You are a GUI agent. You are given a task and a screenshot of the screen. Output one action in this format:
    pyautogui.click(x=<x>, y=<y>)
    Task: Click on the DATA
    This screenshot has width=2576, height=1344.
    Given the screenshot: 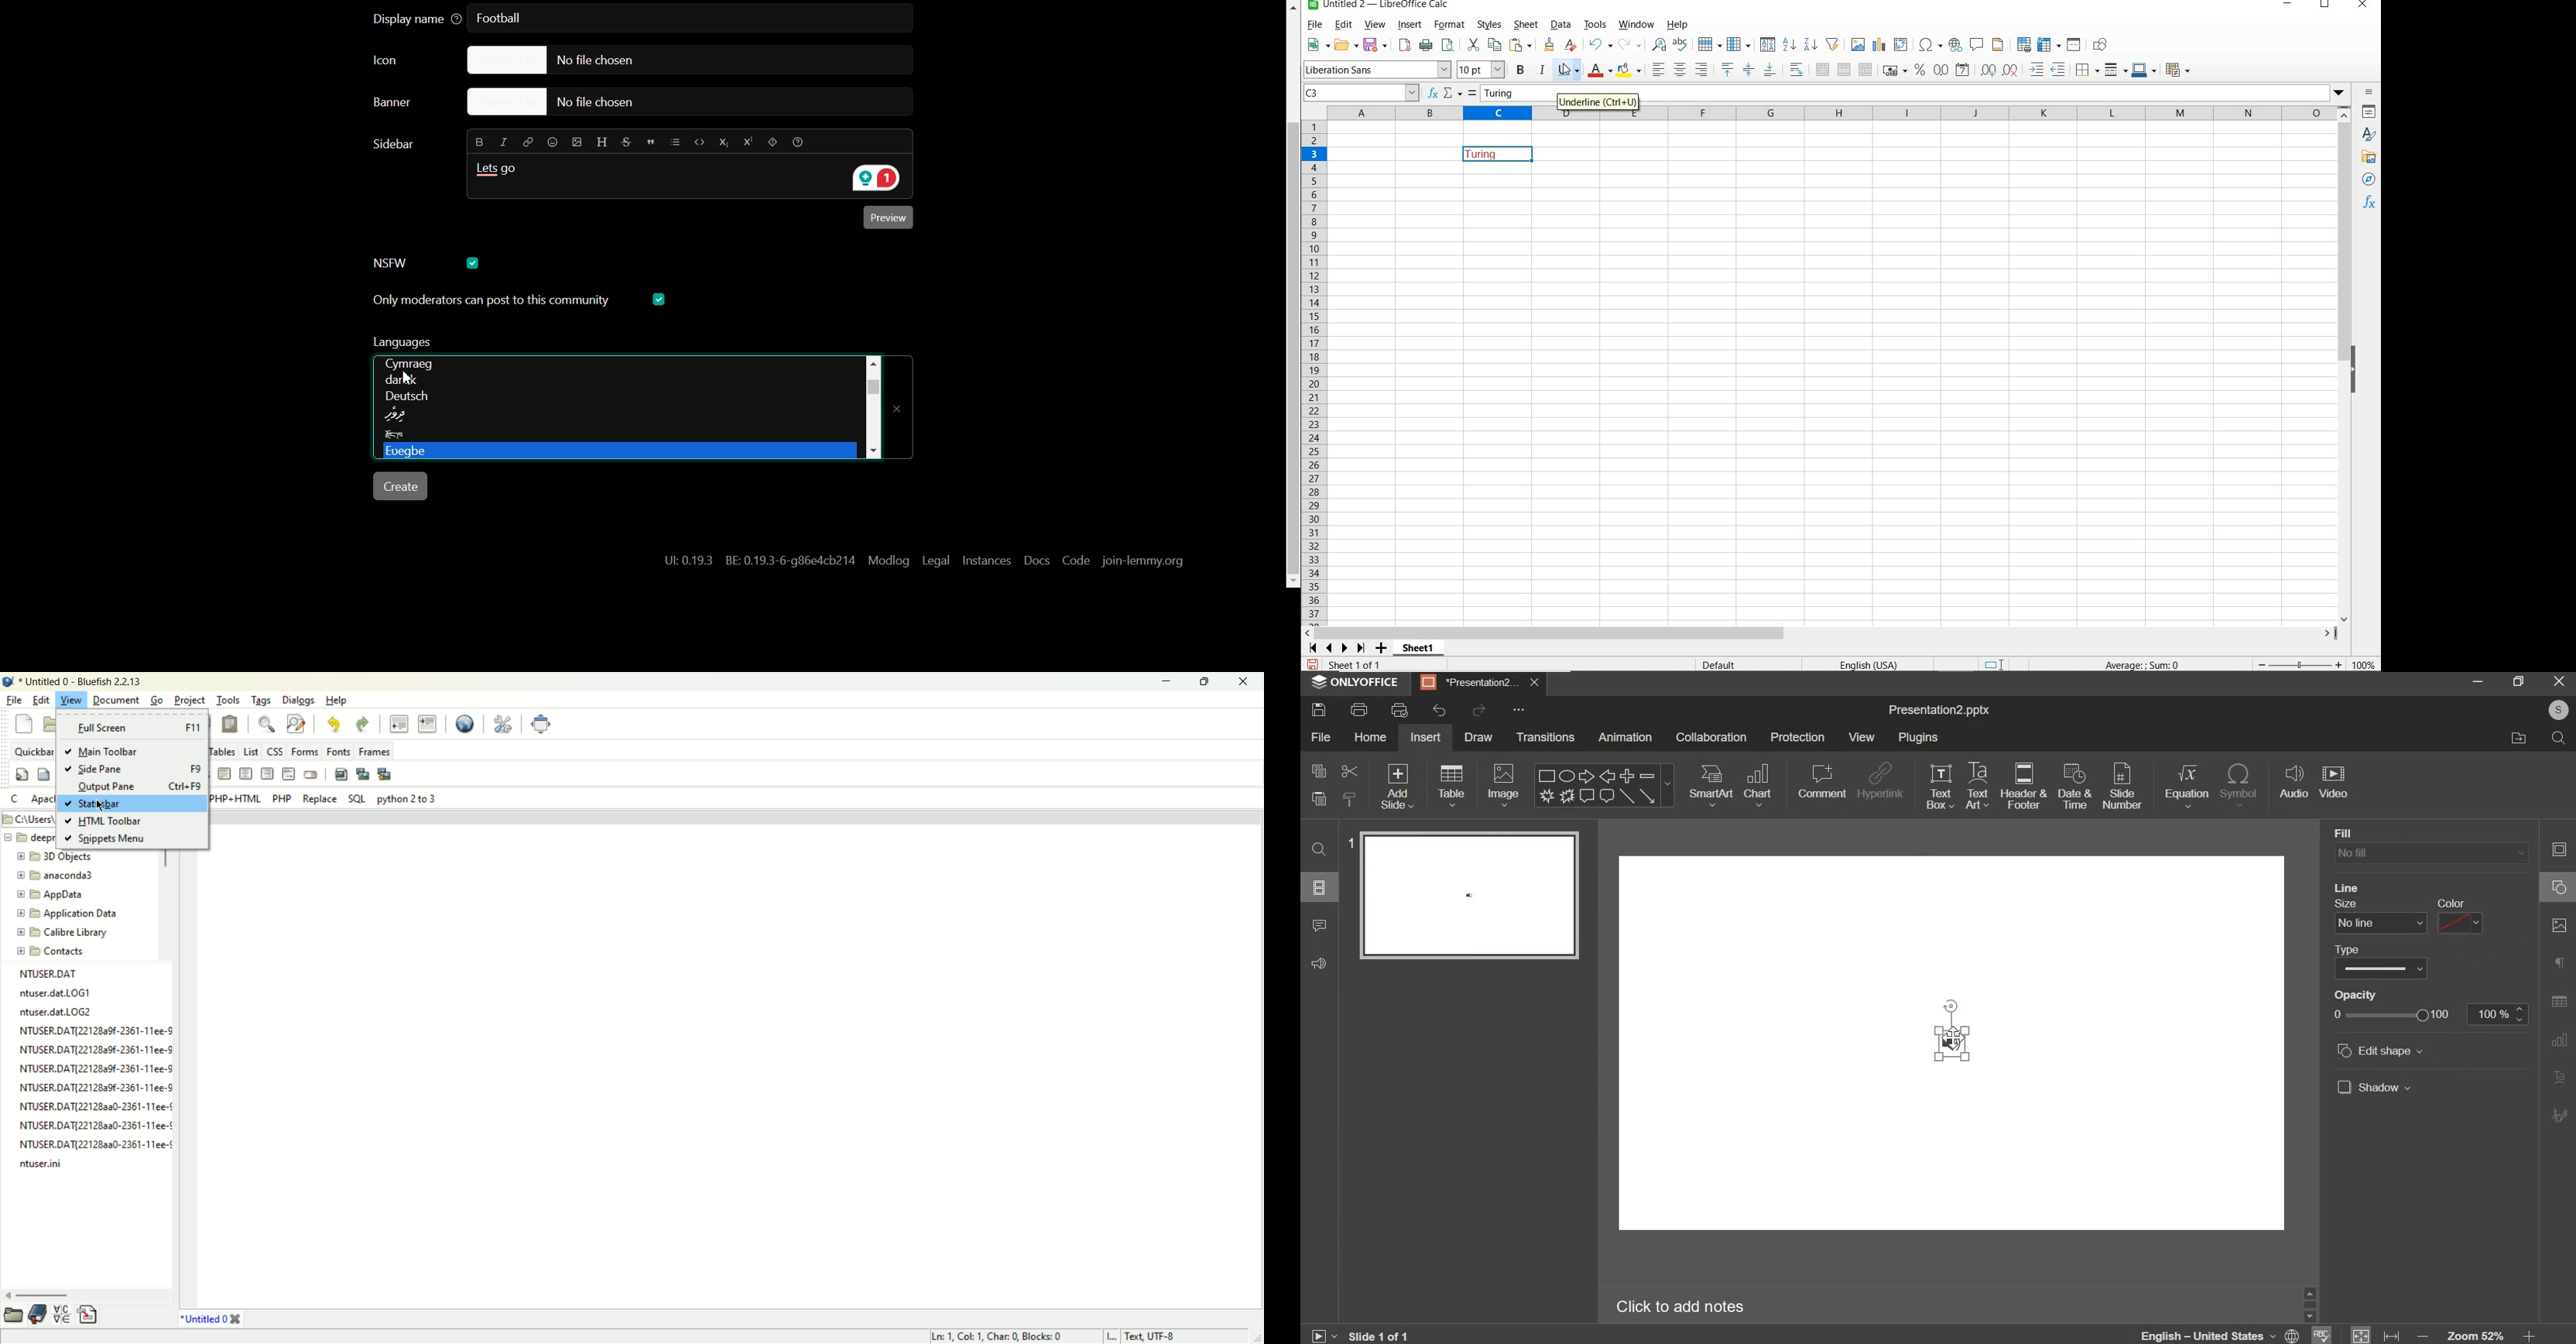 What is the action you would take?
    pyautogui.click(x=1562, y=26)
    